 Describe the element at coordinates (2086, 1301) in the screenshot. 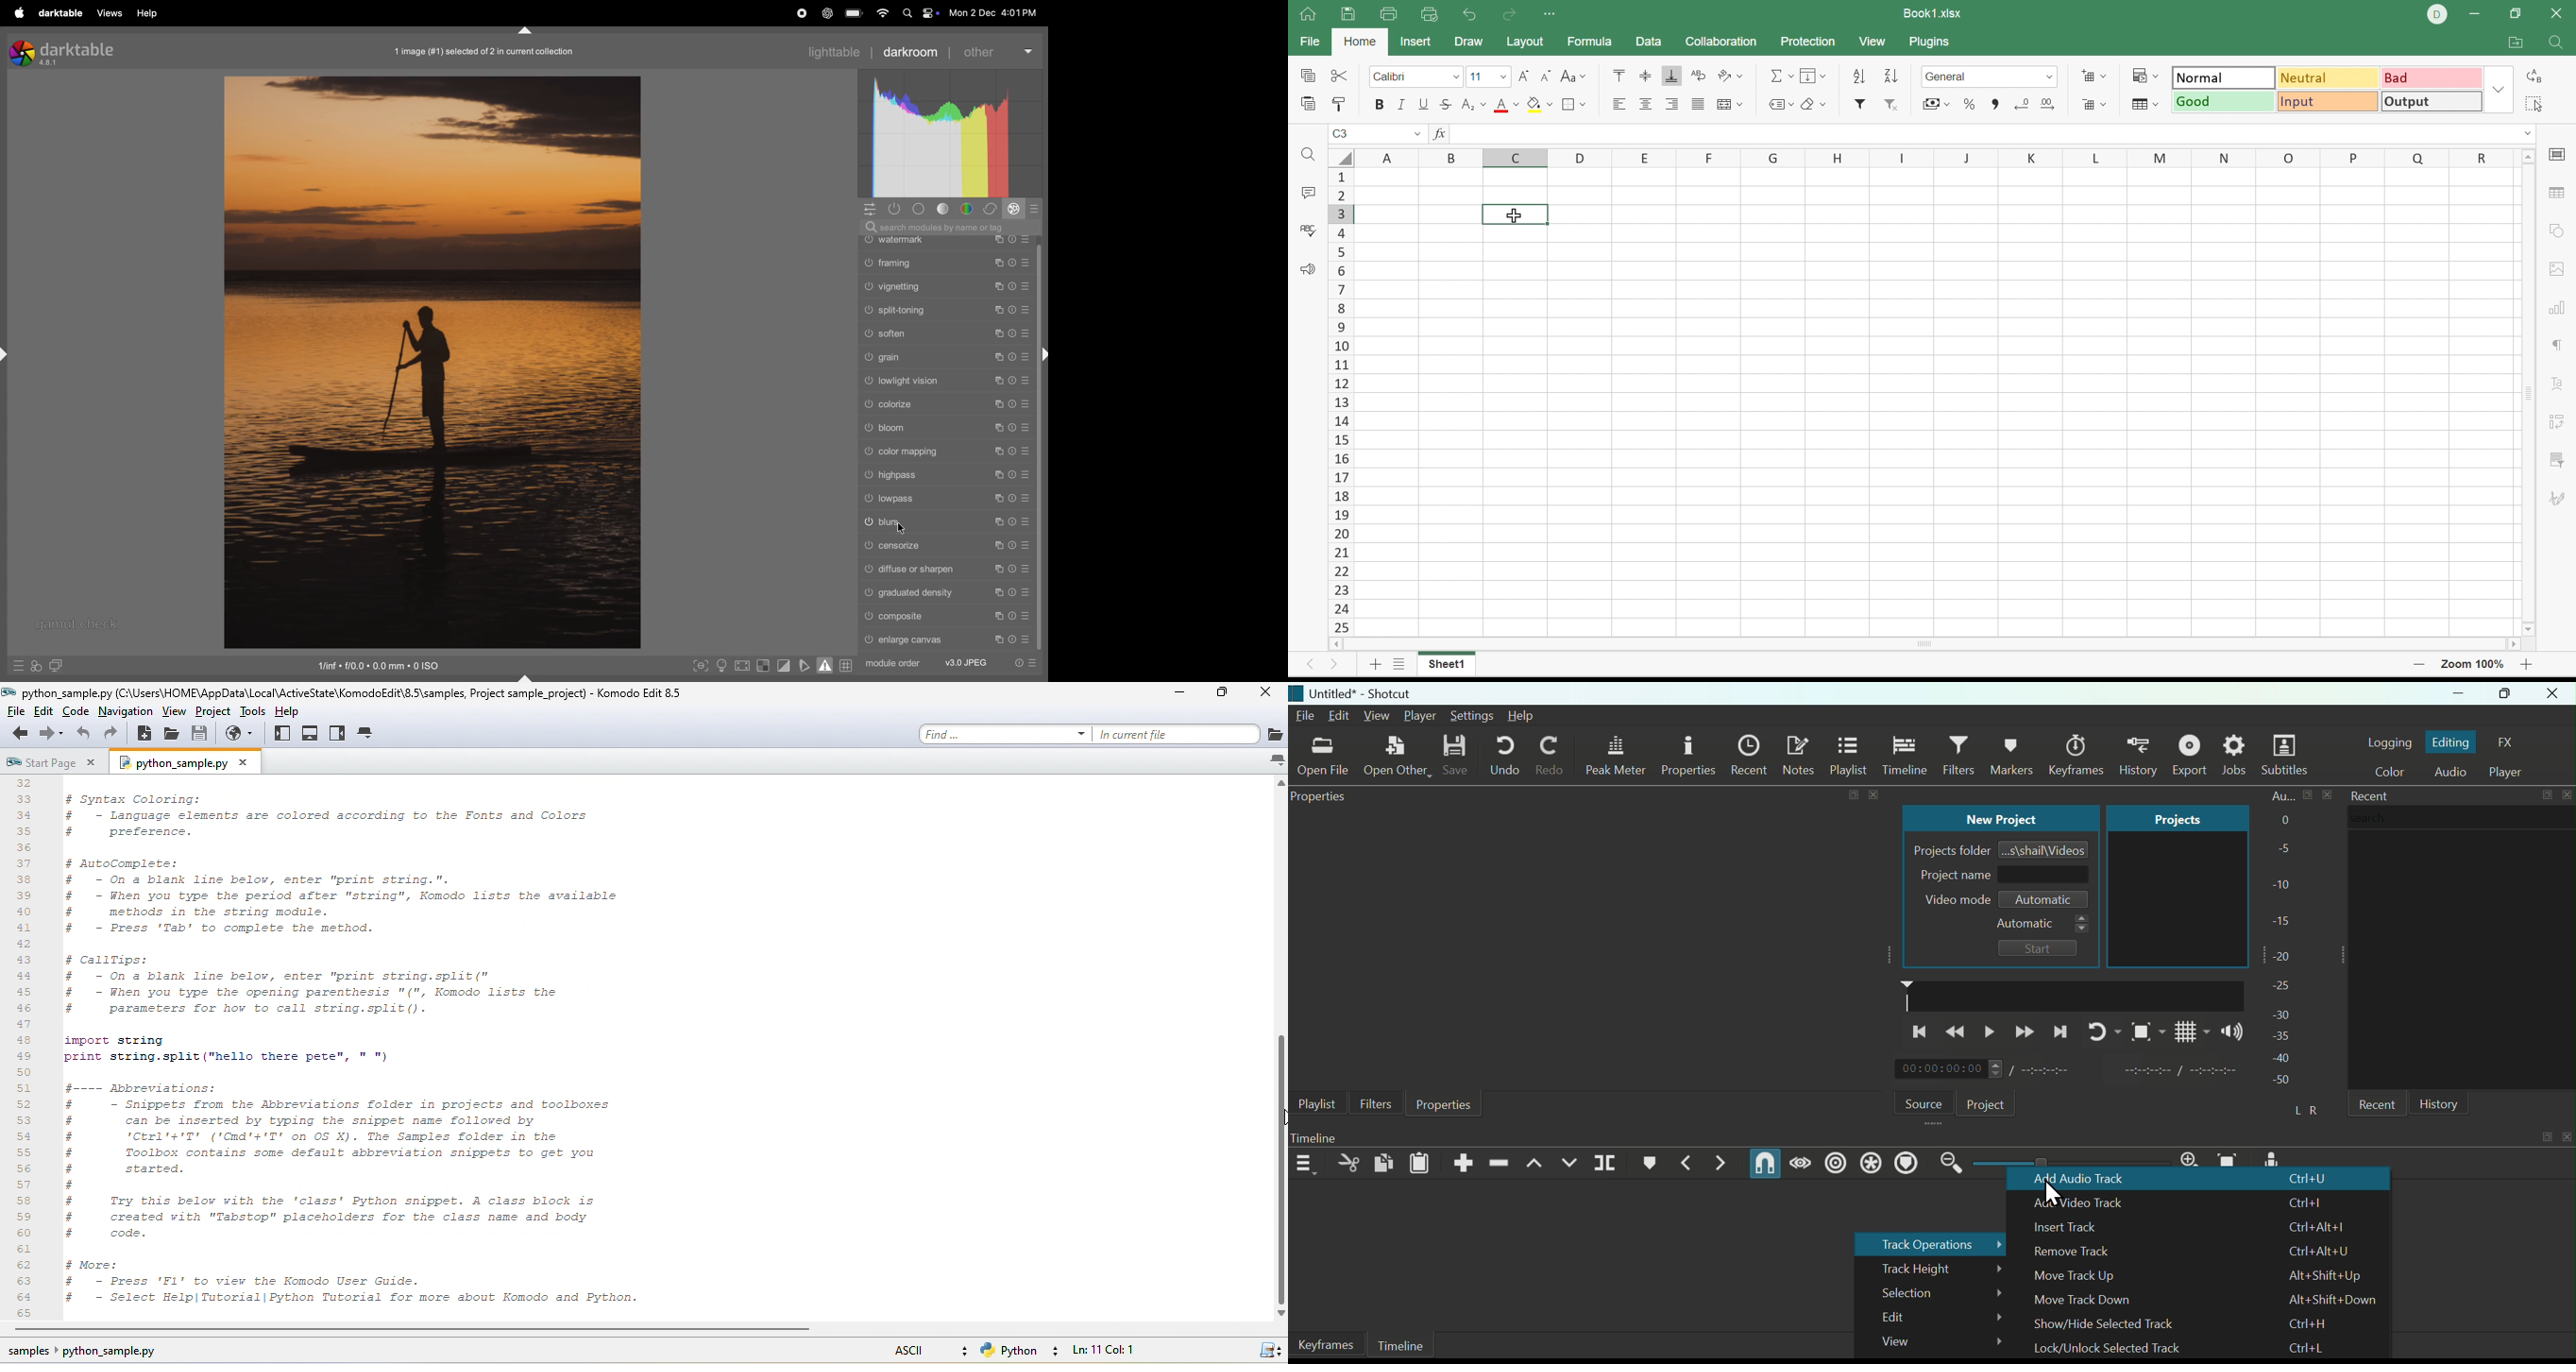

I see `Move Track Down` at that location.